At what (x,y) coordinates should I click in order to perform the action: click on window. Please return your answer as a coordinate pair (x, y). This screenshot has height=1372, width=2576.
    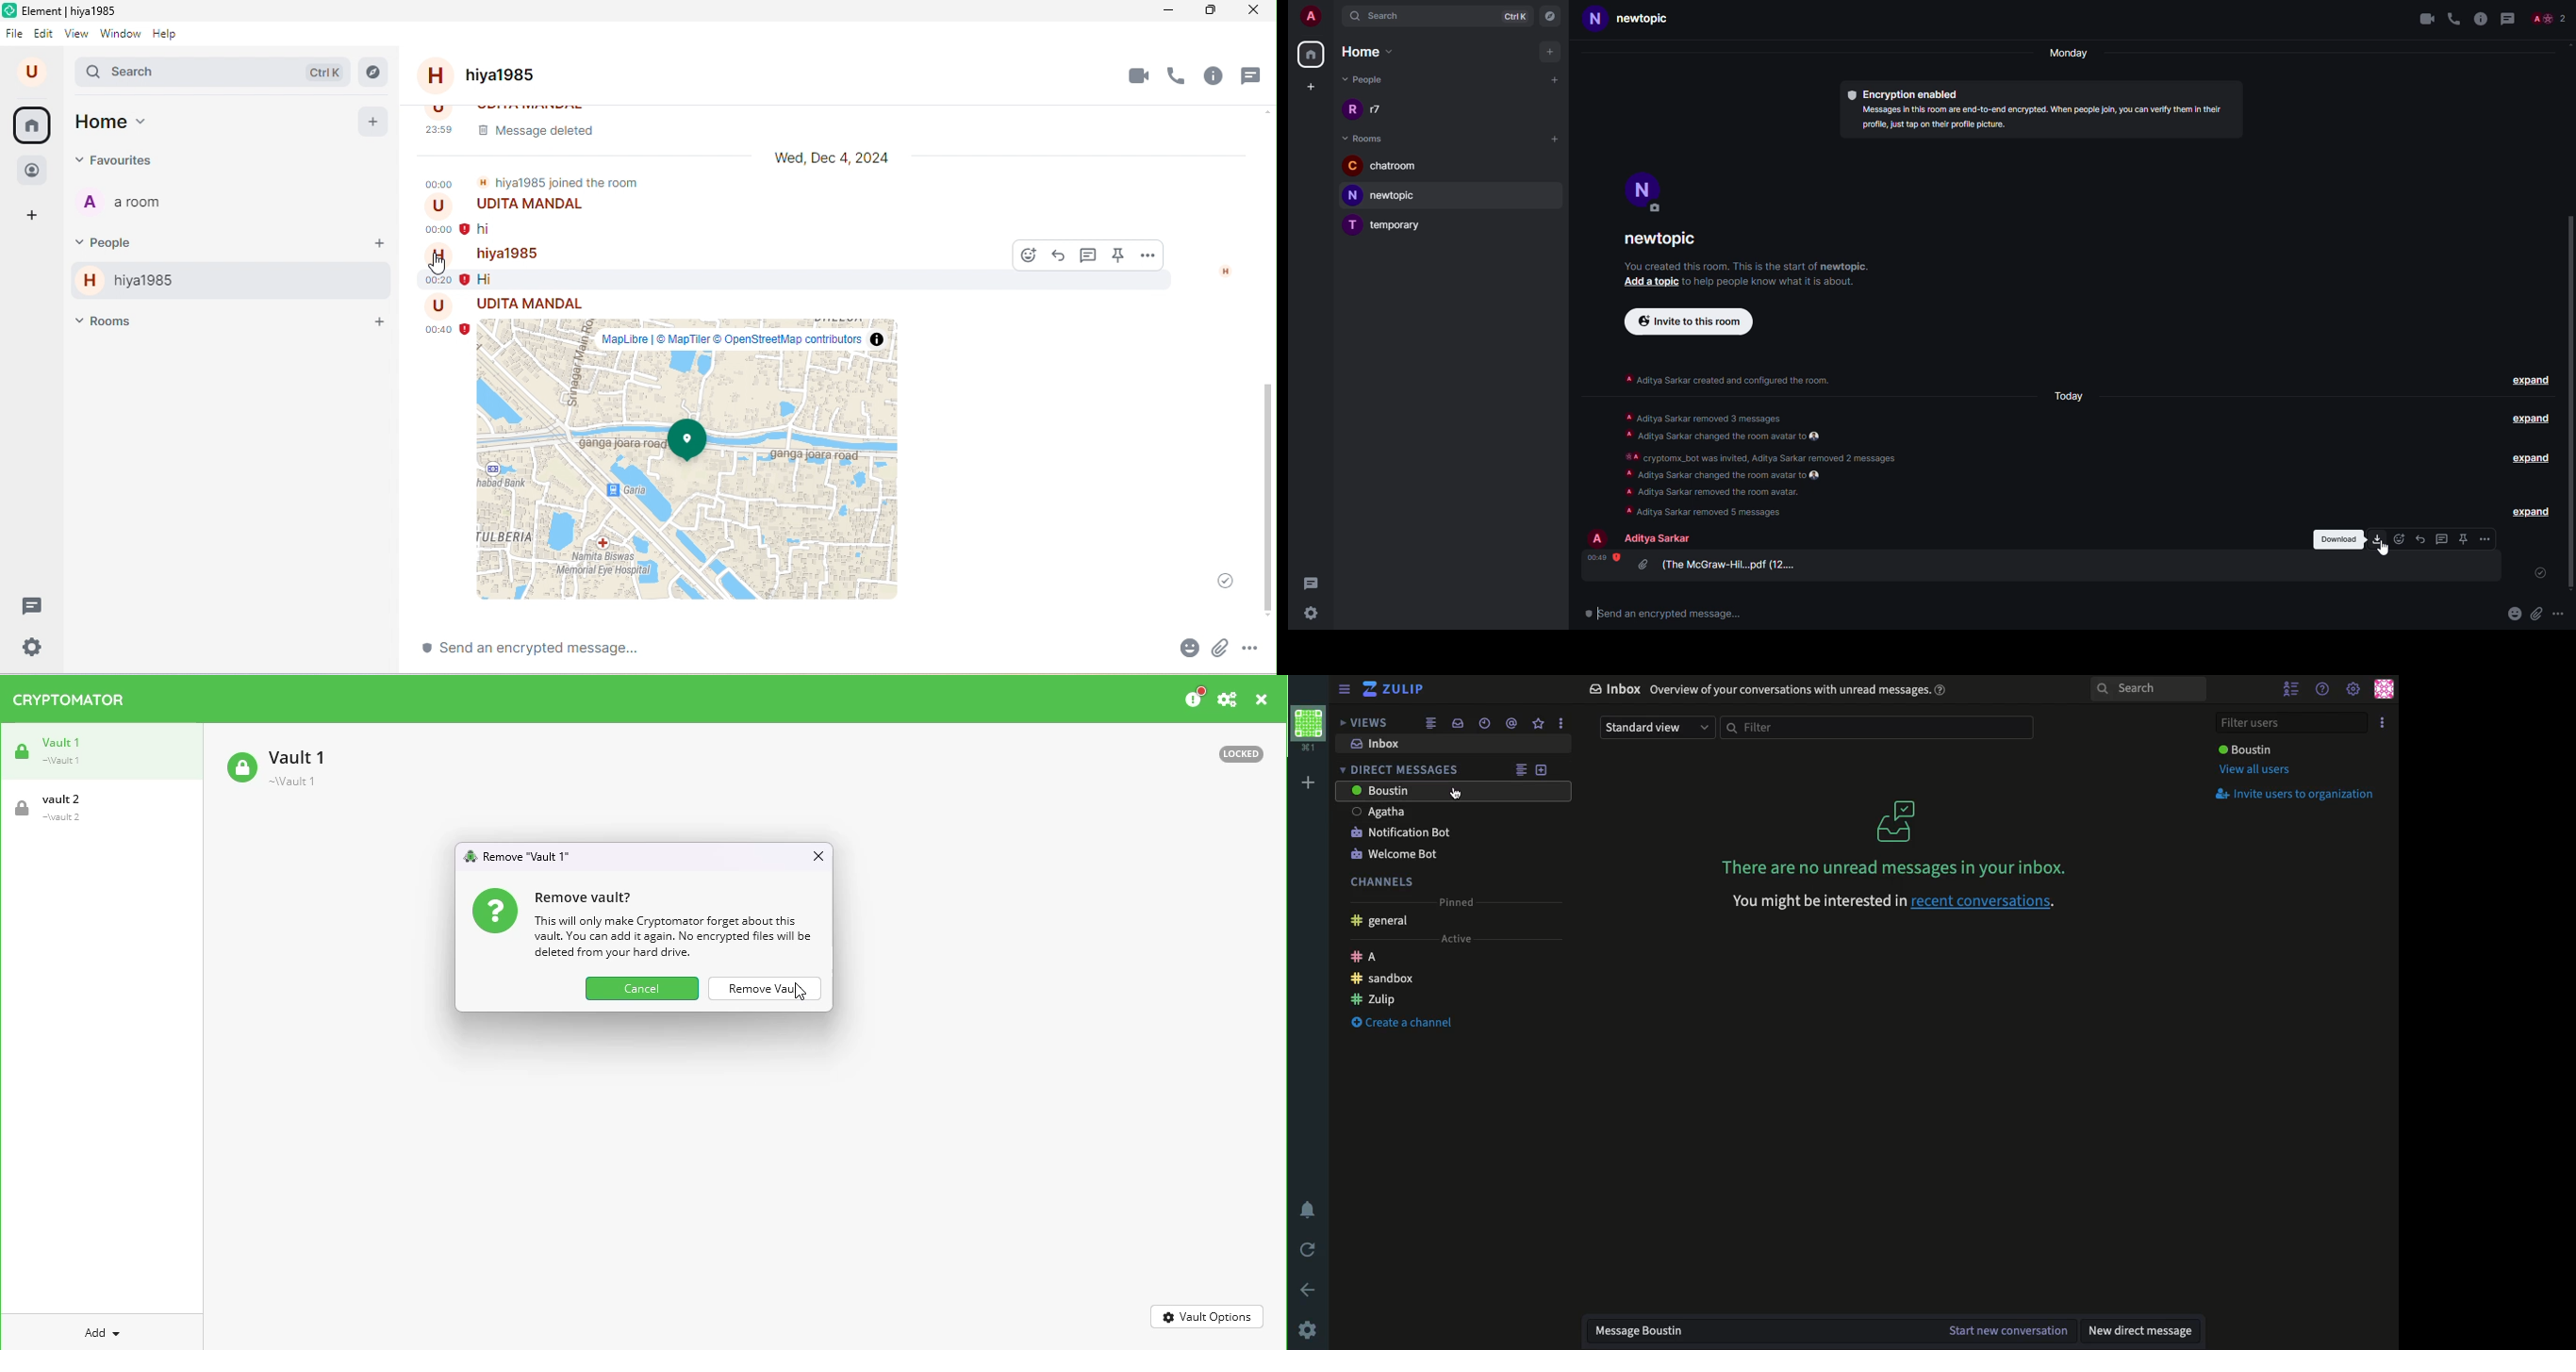
    Looking at the image, I should click on (122, 35).